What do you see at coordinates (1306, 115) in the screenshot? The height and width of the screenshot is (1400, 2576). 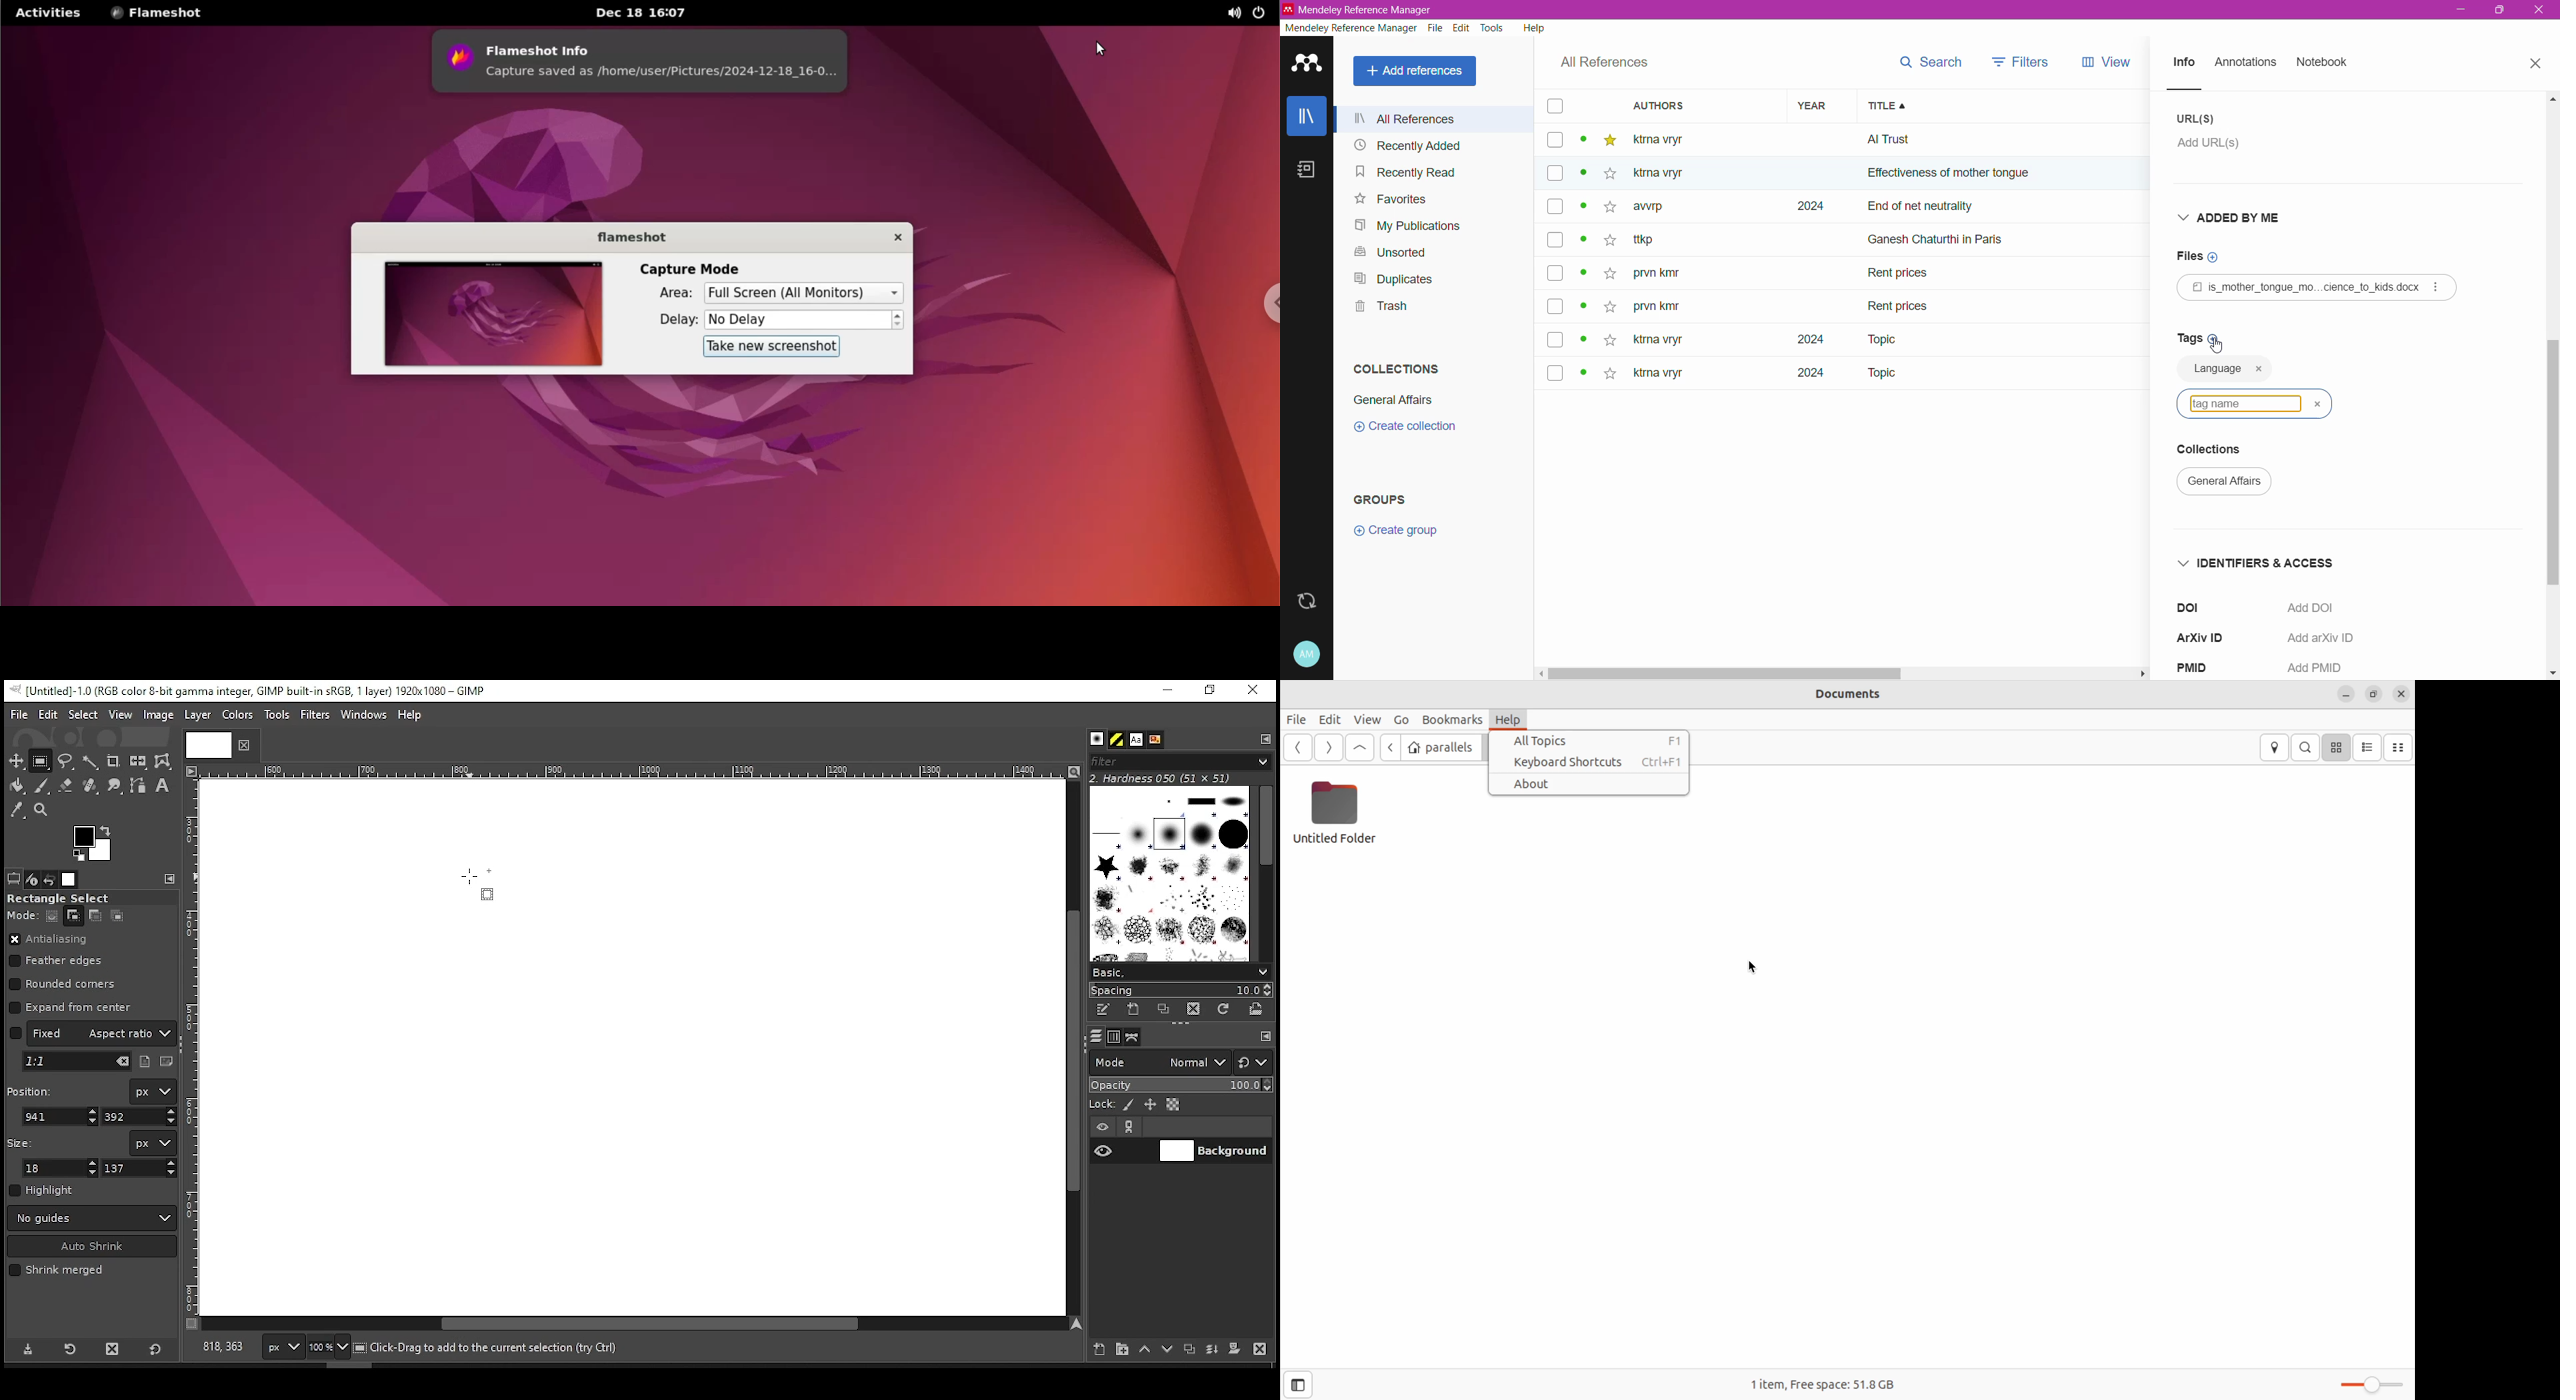 I see `Library` at bounding box center [1306, 115].